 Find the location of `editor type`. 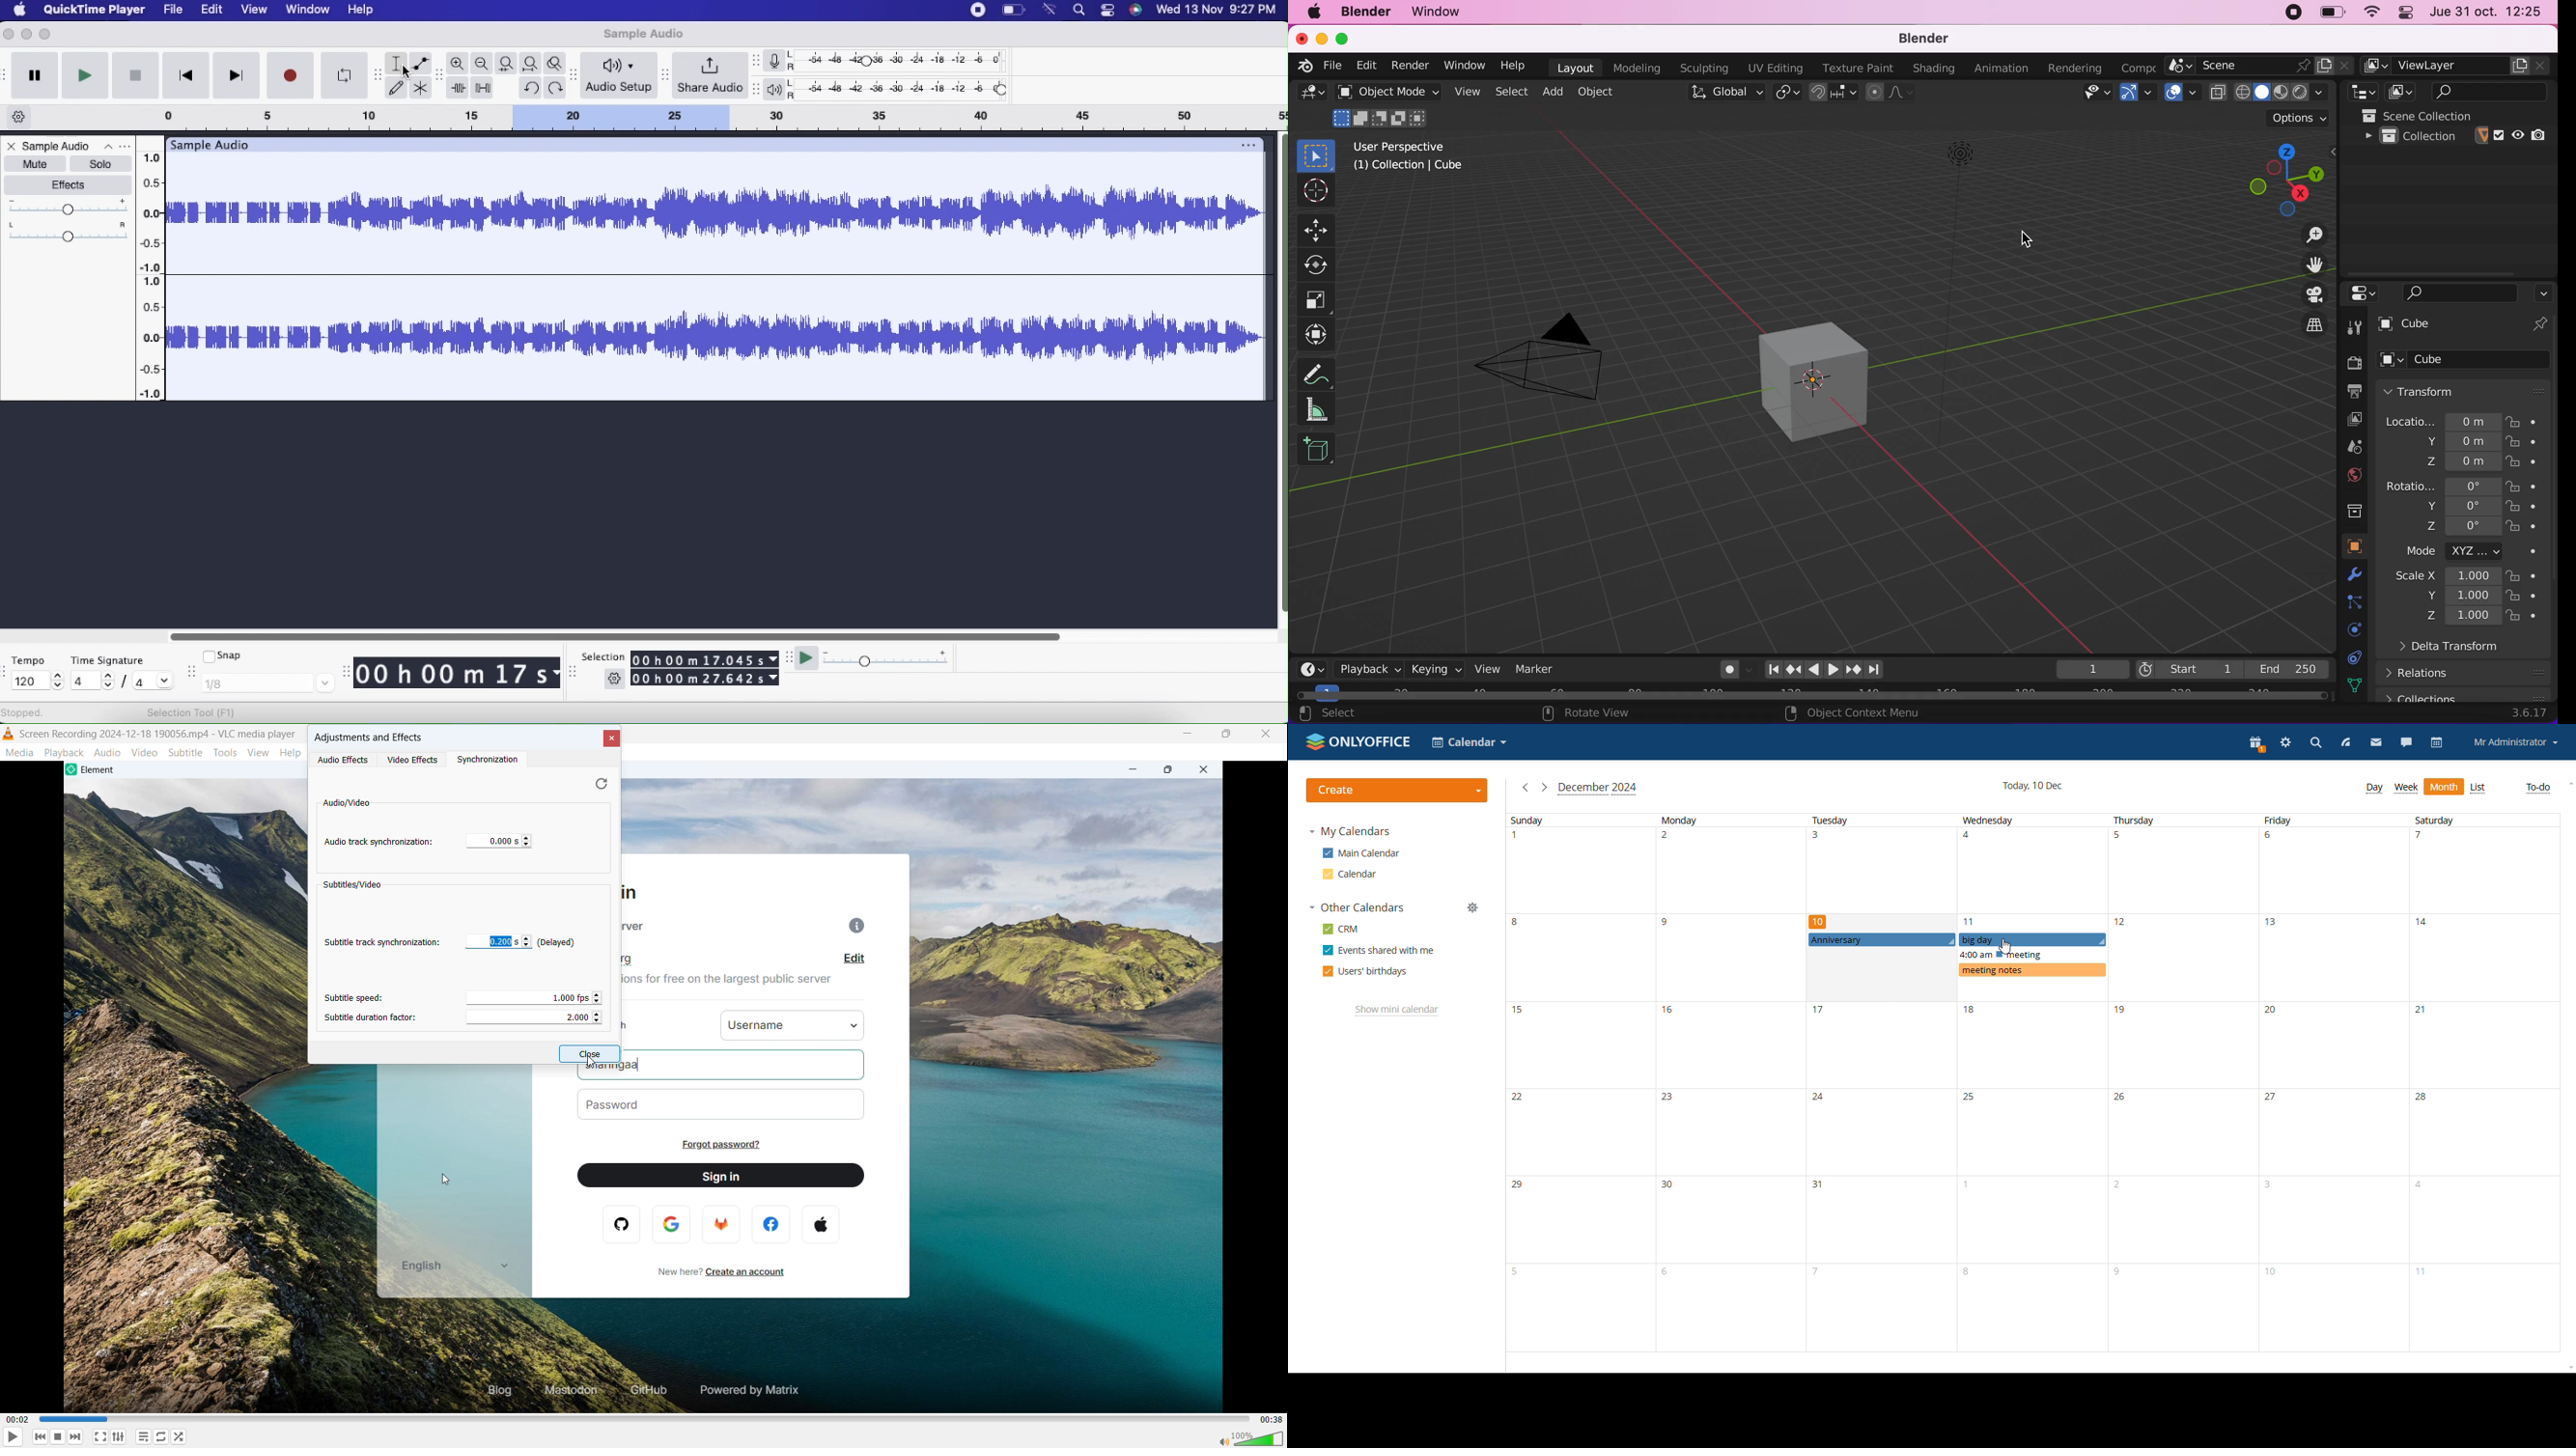

editor type is located at coordinates (1309, 97).